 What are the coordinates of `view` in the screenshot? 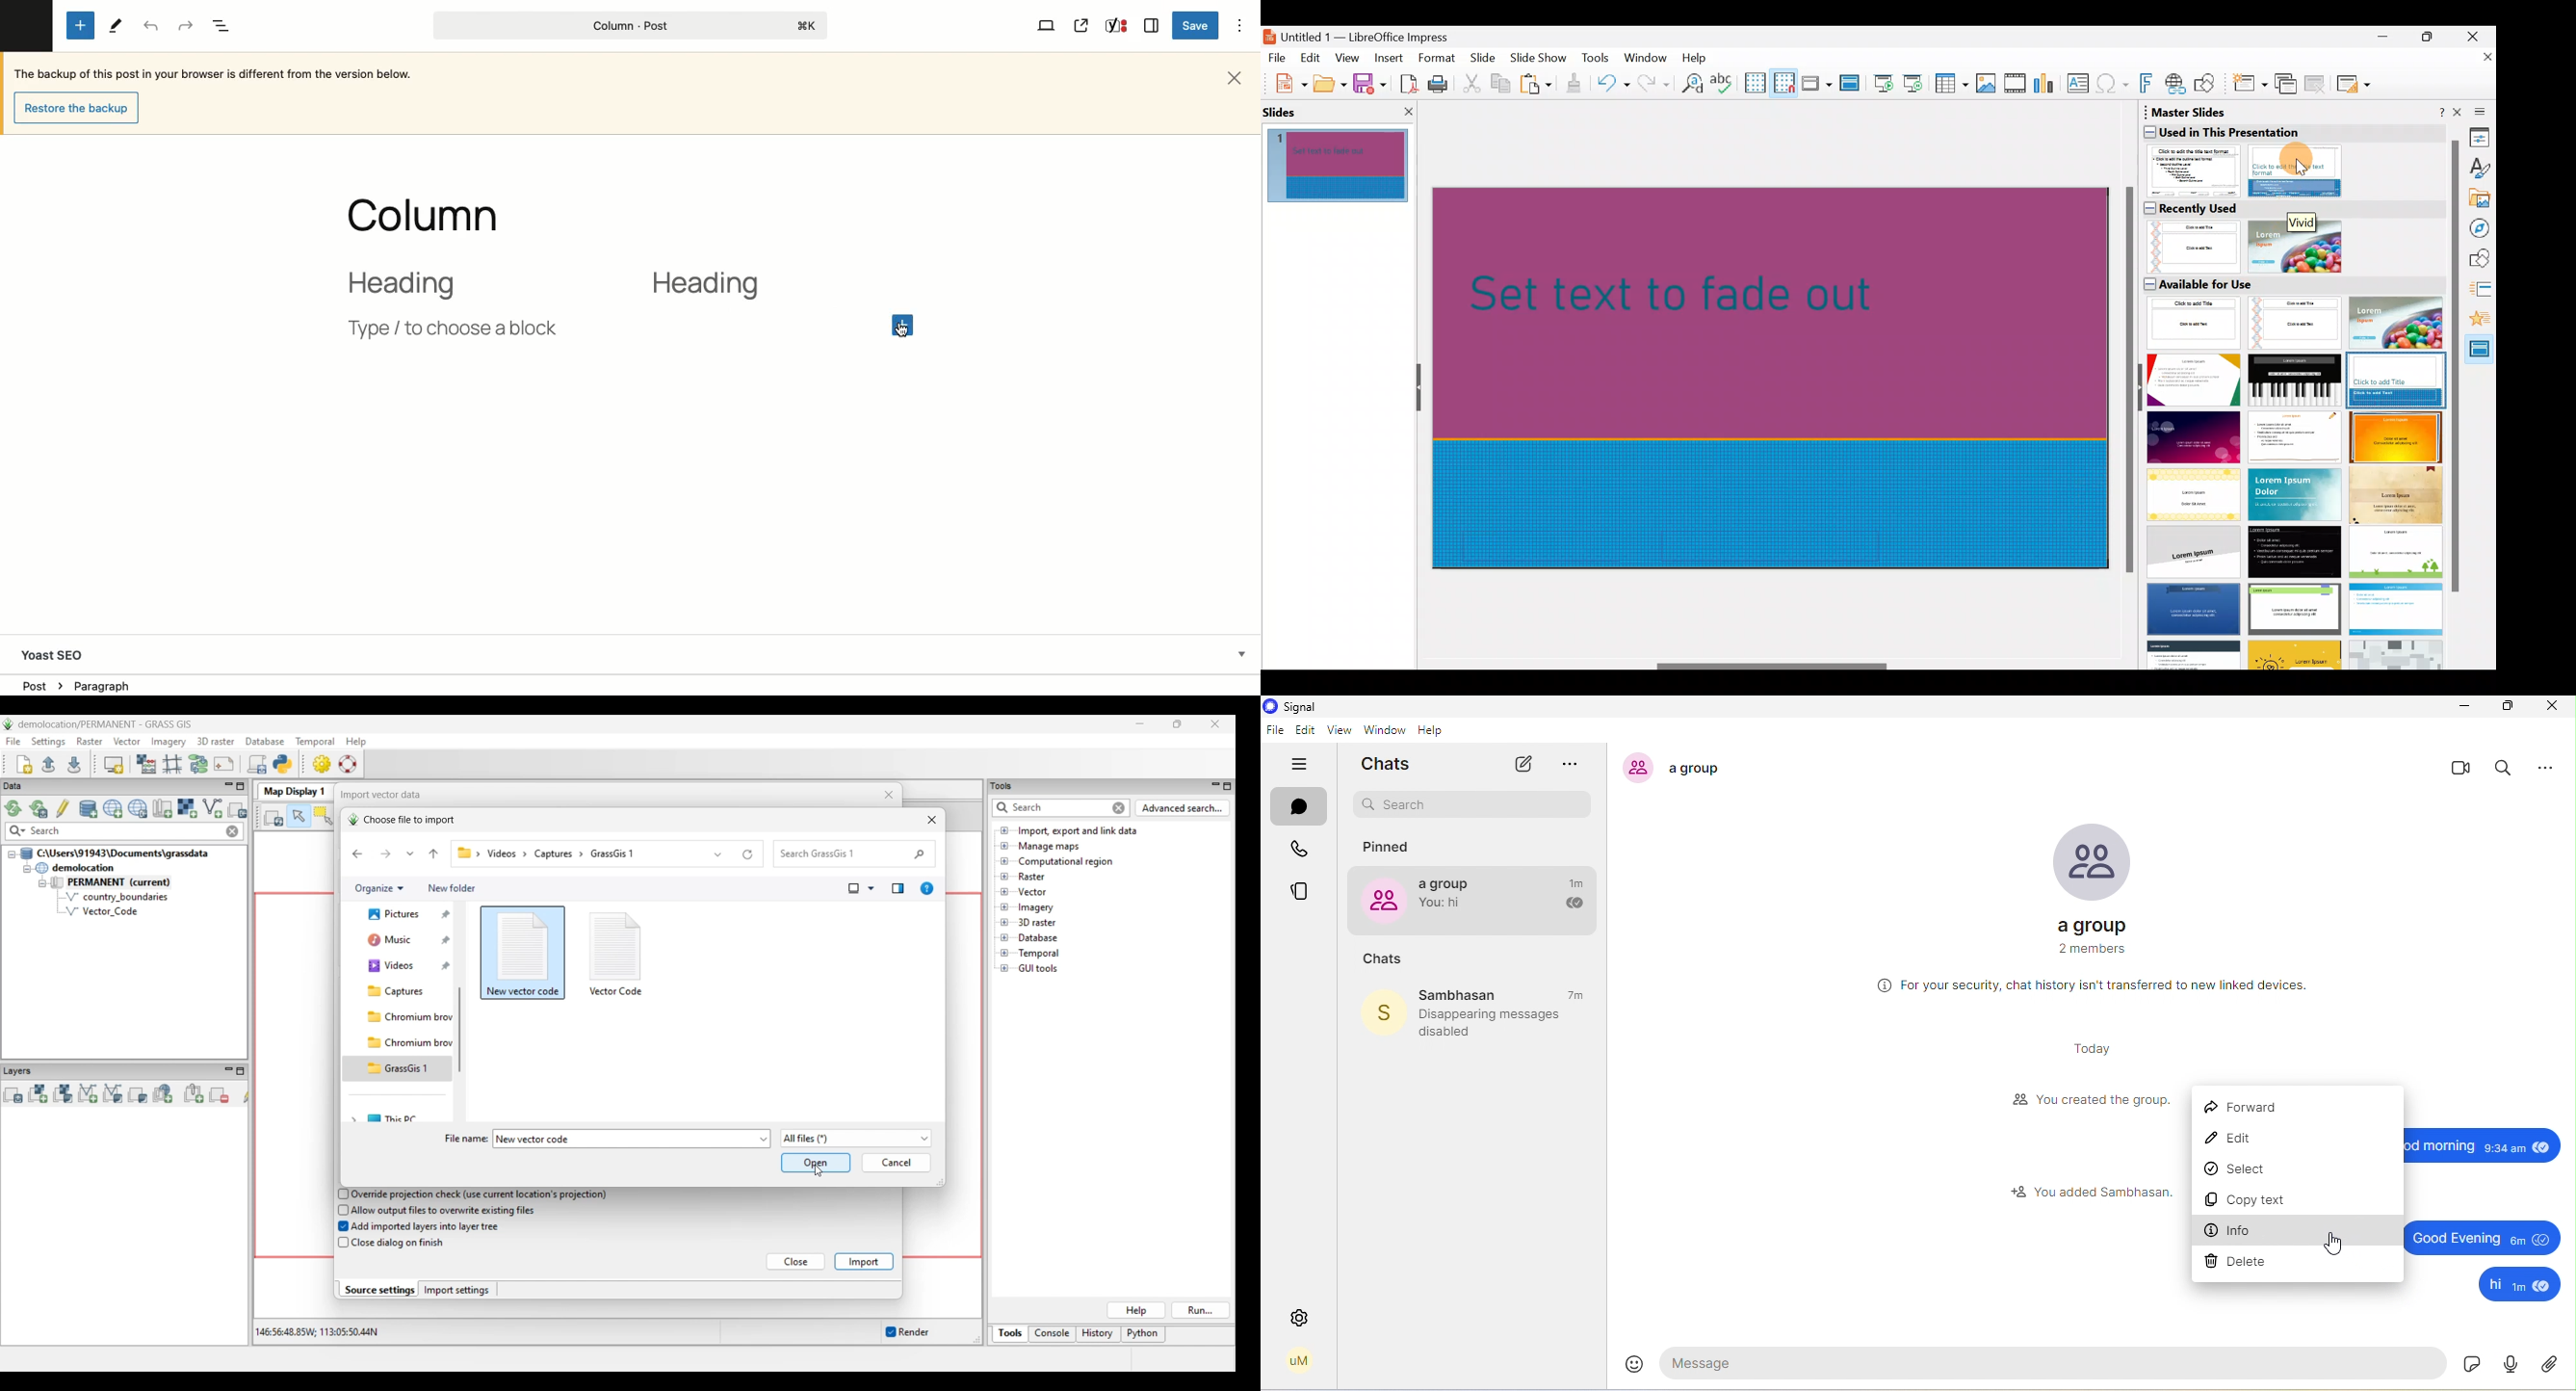 It's located at (1337, 731).